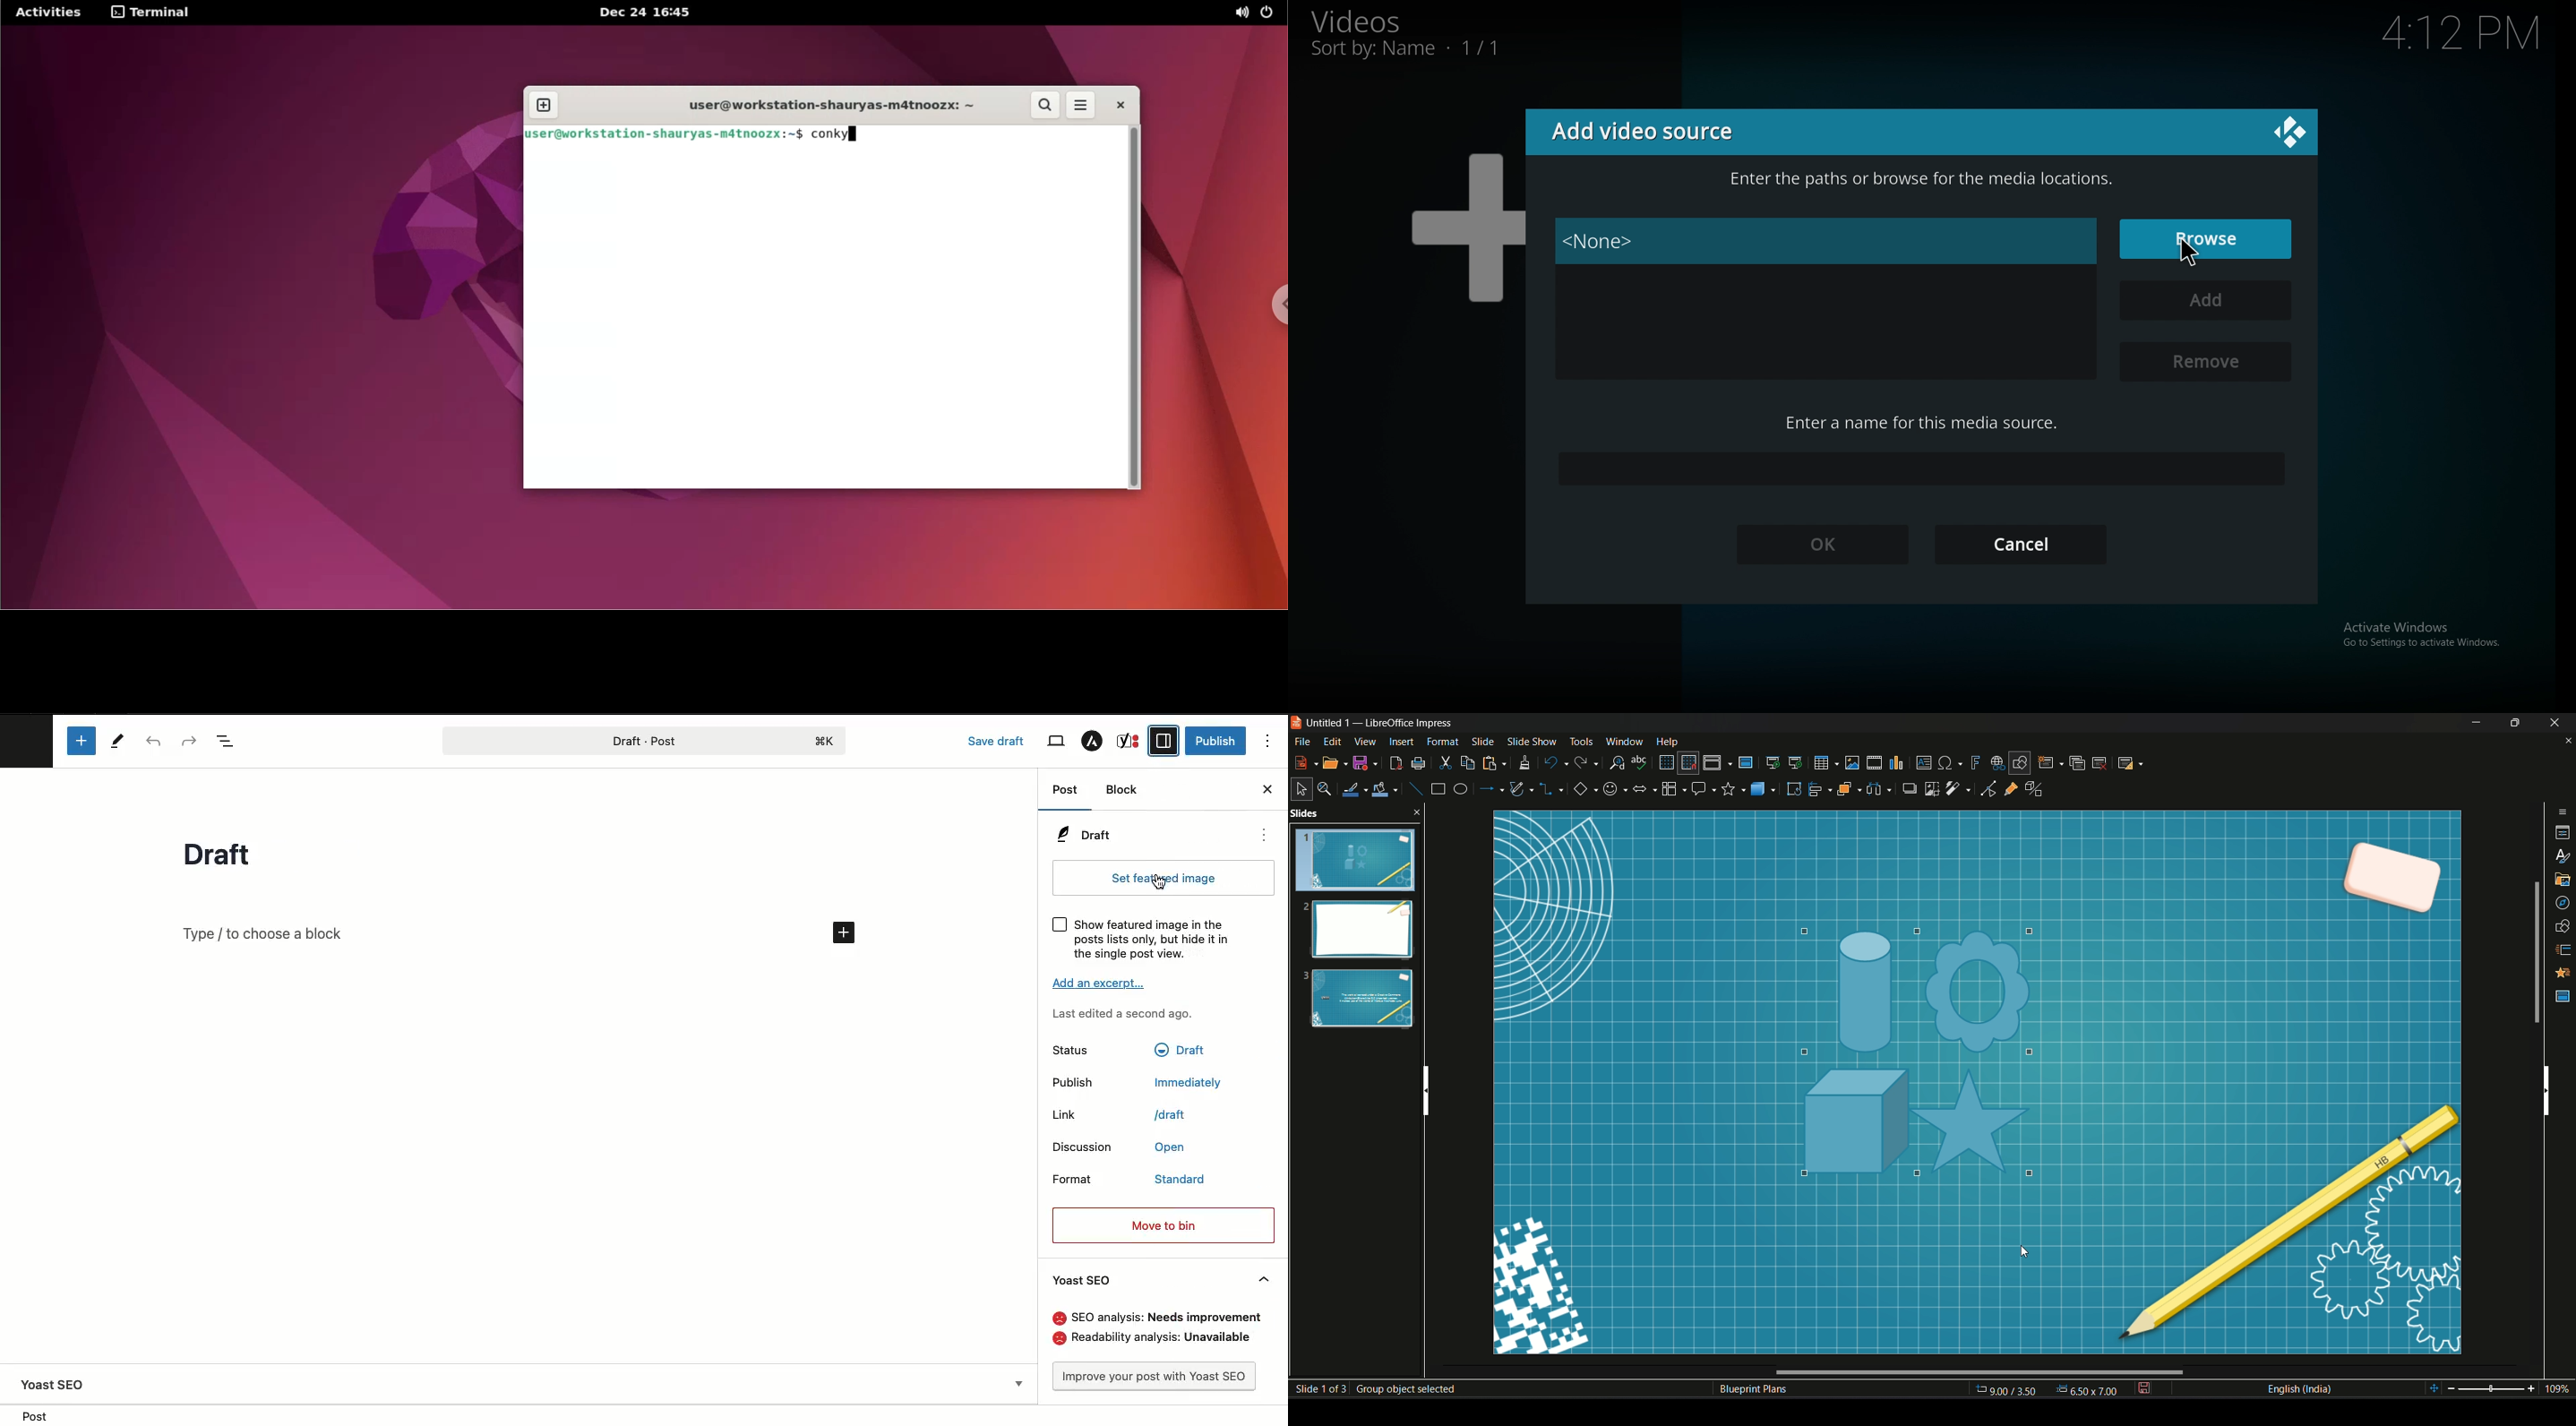 The image size is (2576, 1428). What do you see at coordinates (1058, 1338) in the screenshot?
I see `Emoji` at bounding box center [1058, 1338].